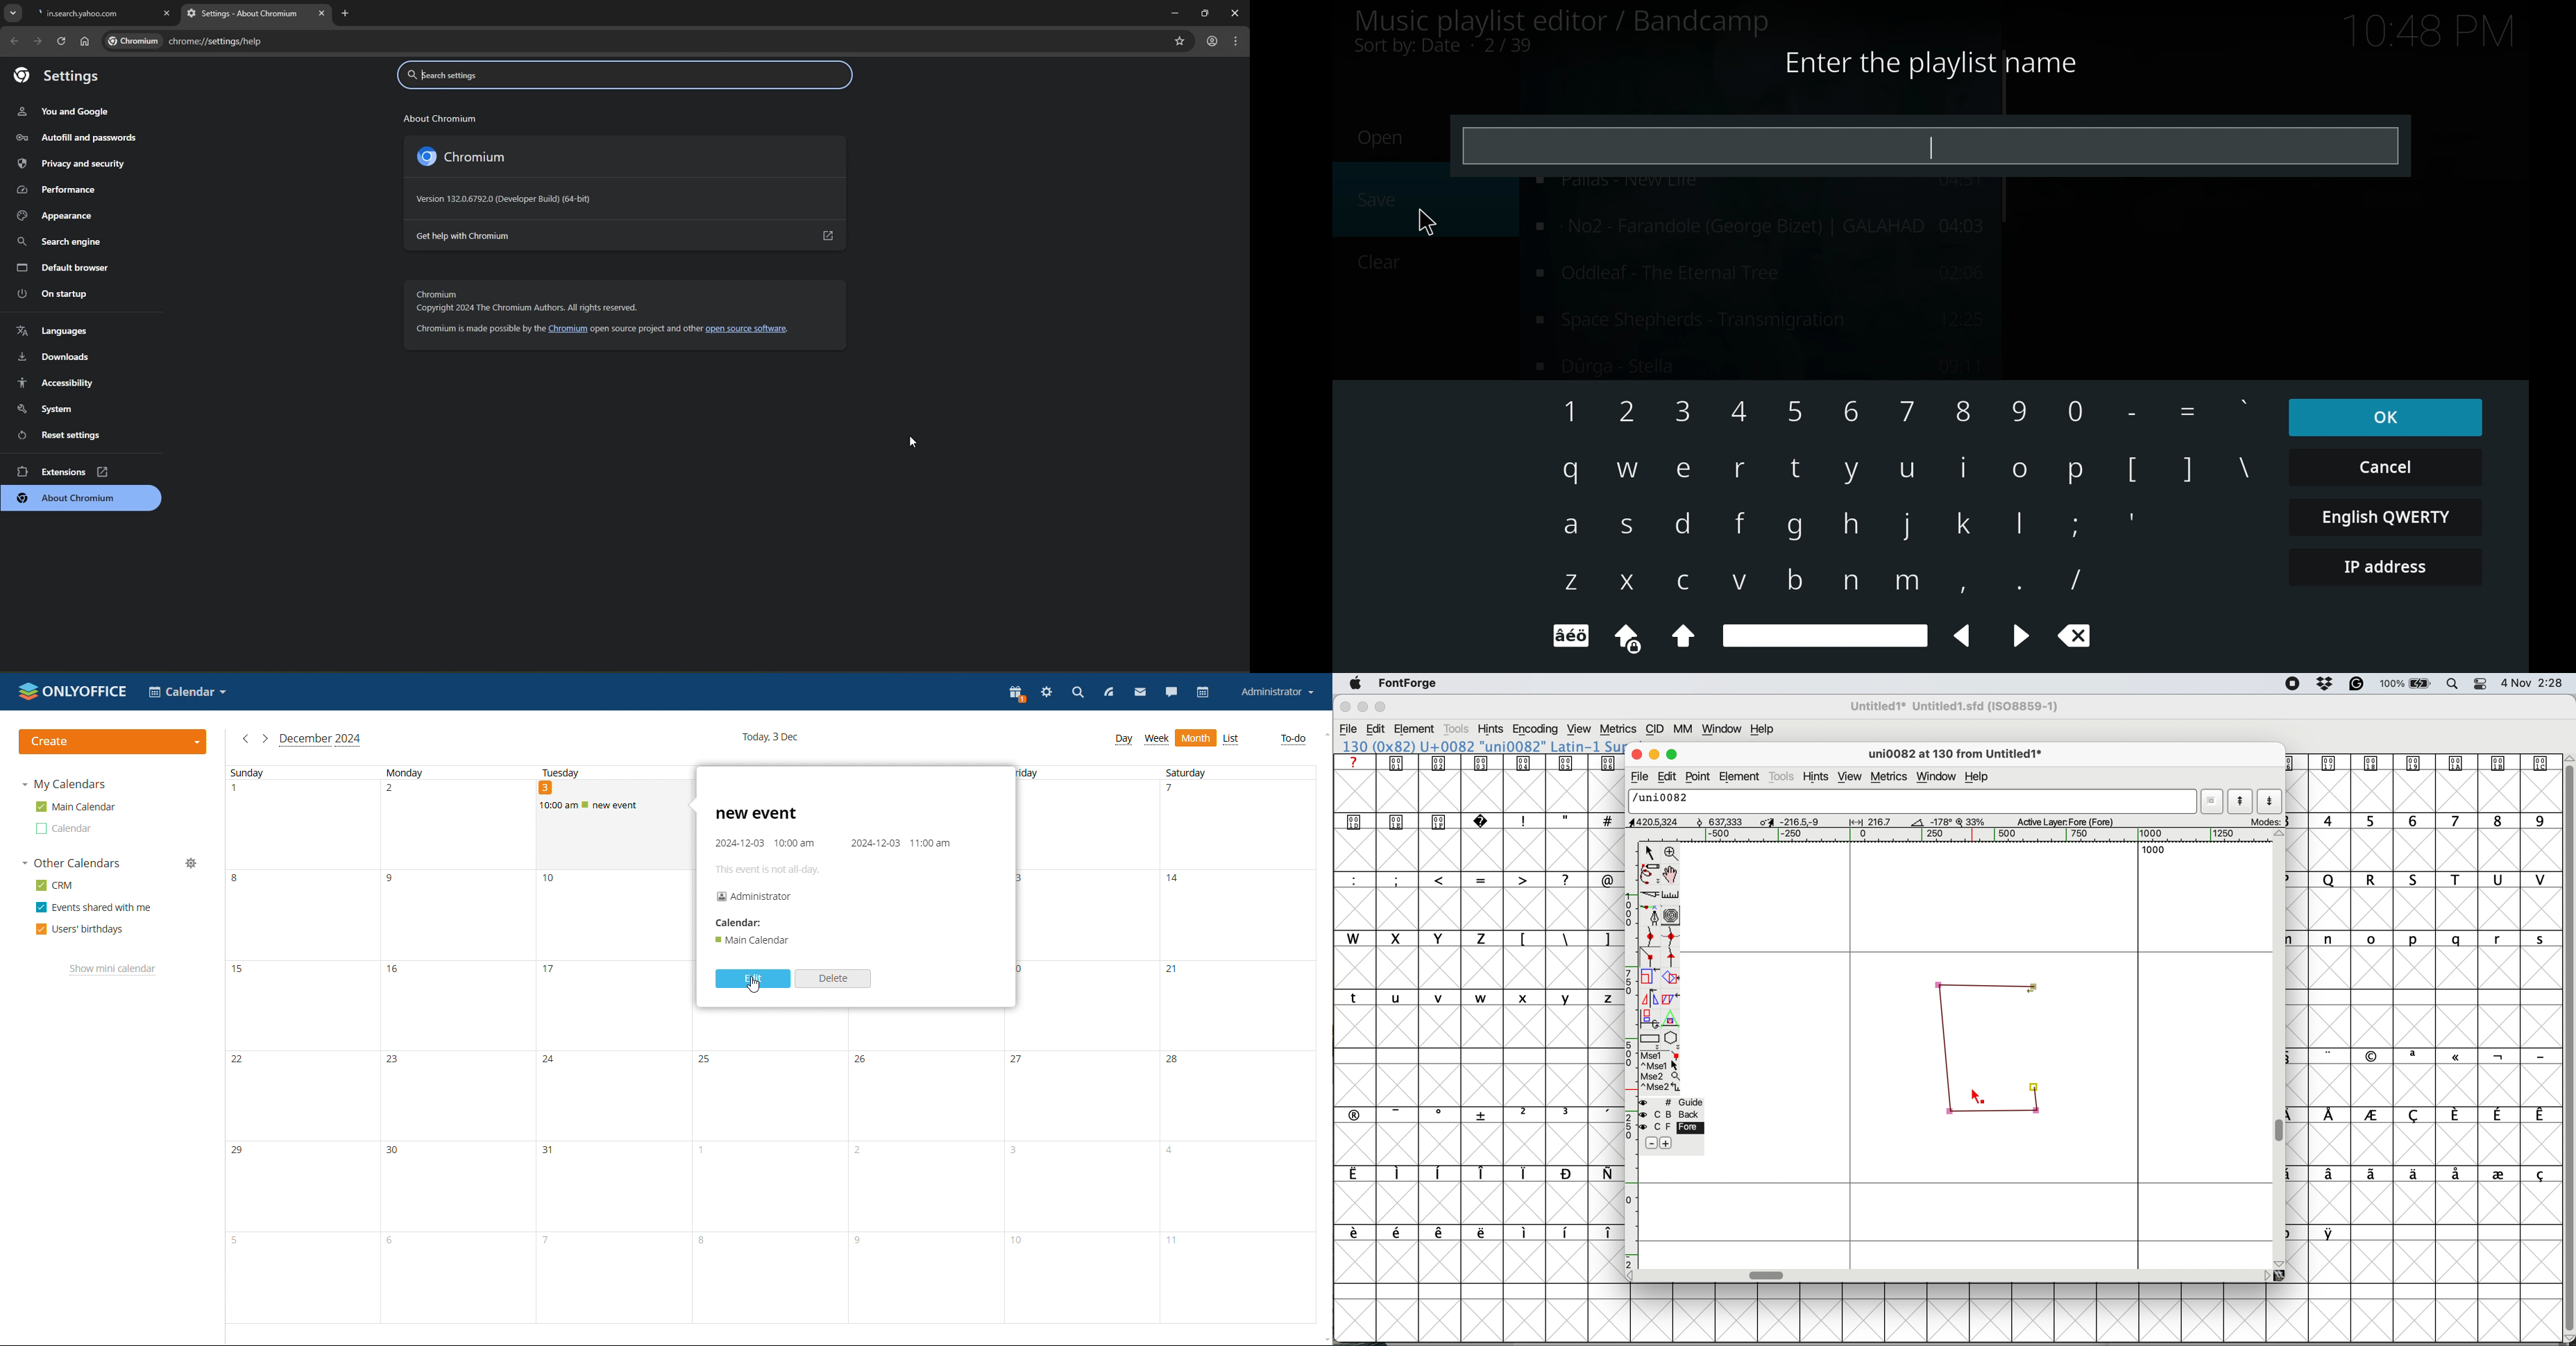 The width and height of the screenshot is (2576, 1372). Describe the element at coordinates (1491, 728) in the screenshot. I see `hints` at that location.